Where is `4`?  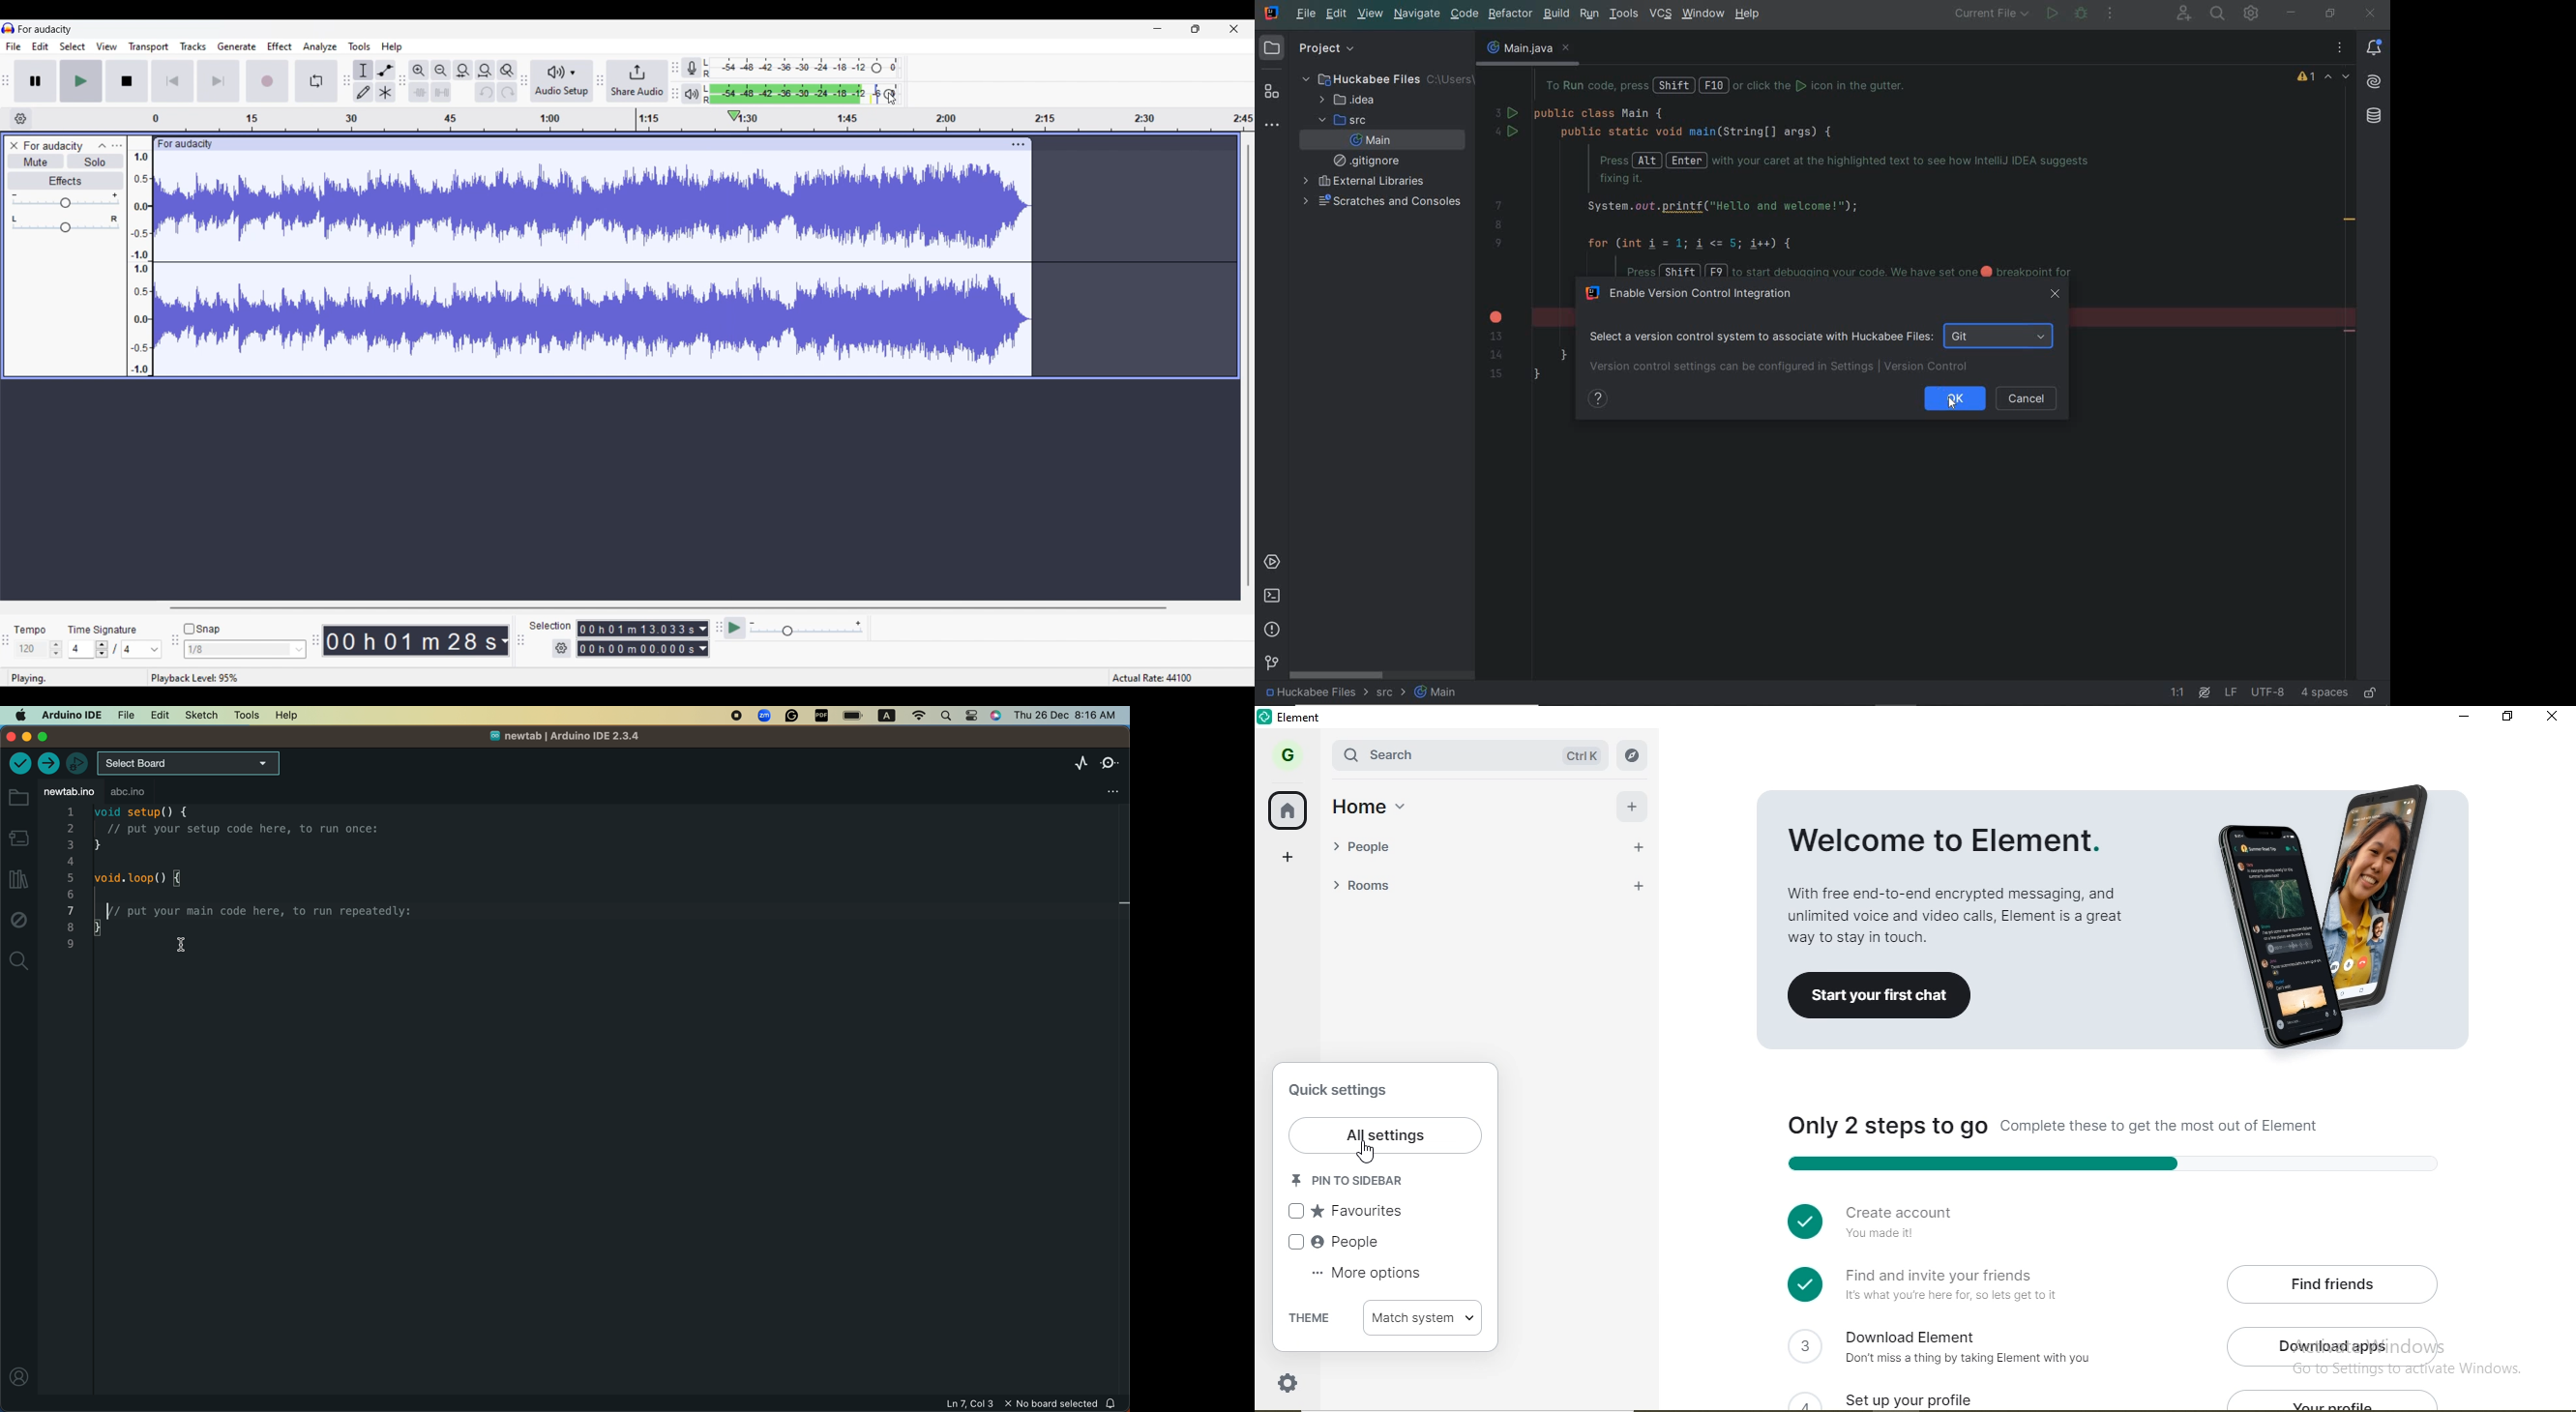 4 is located at coordinates (1803, 1399).